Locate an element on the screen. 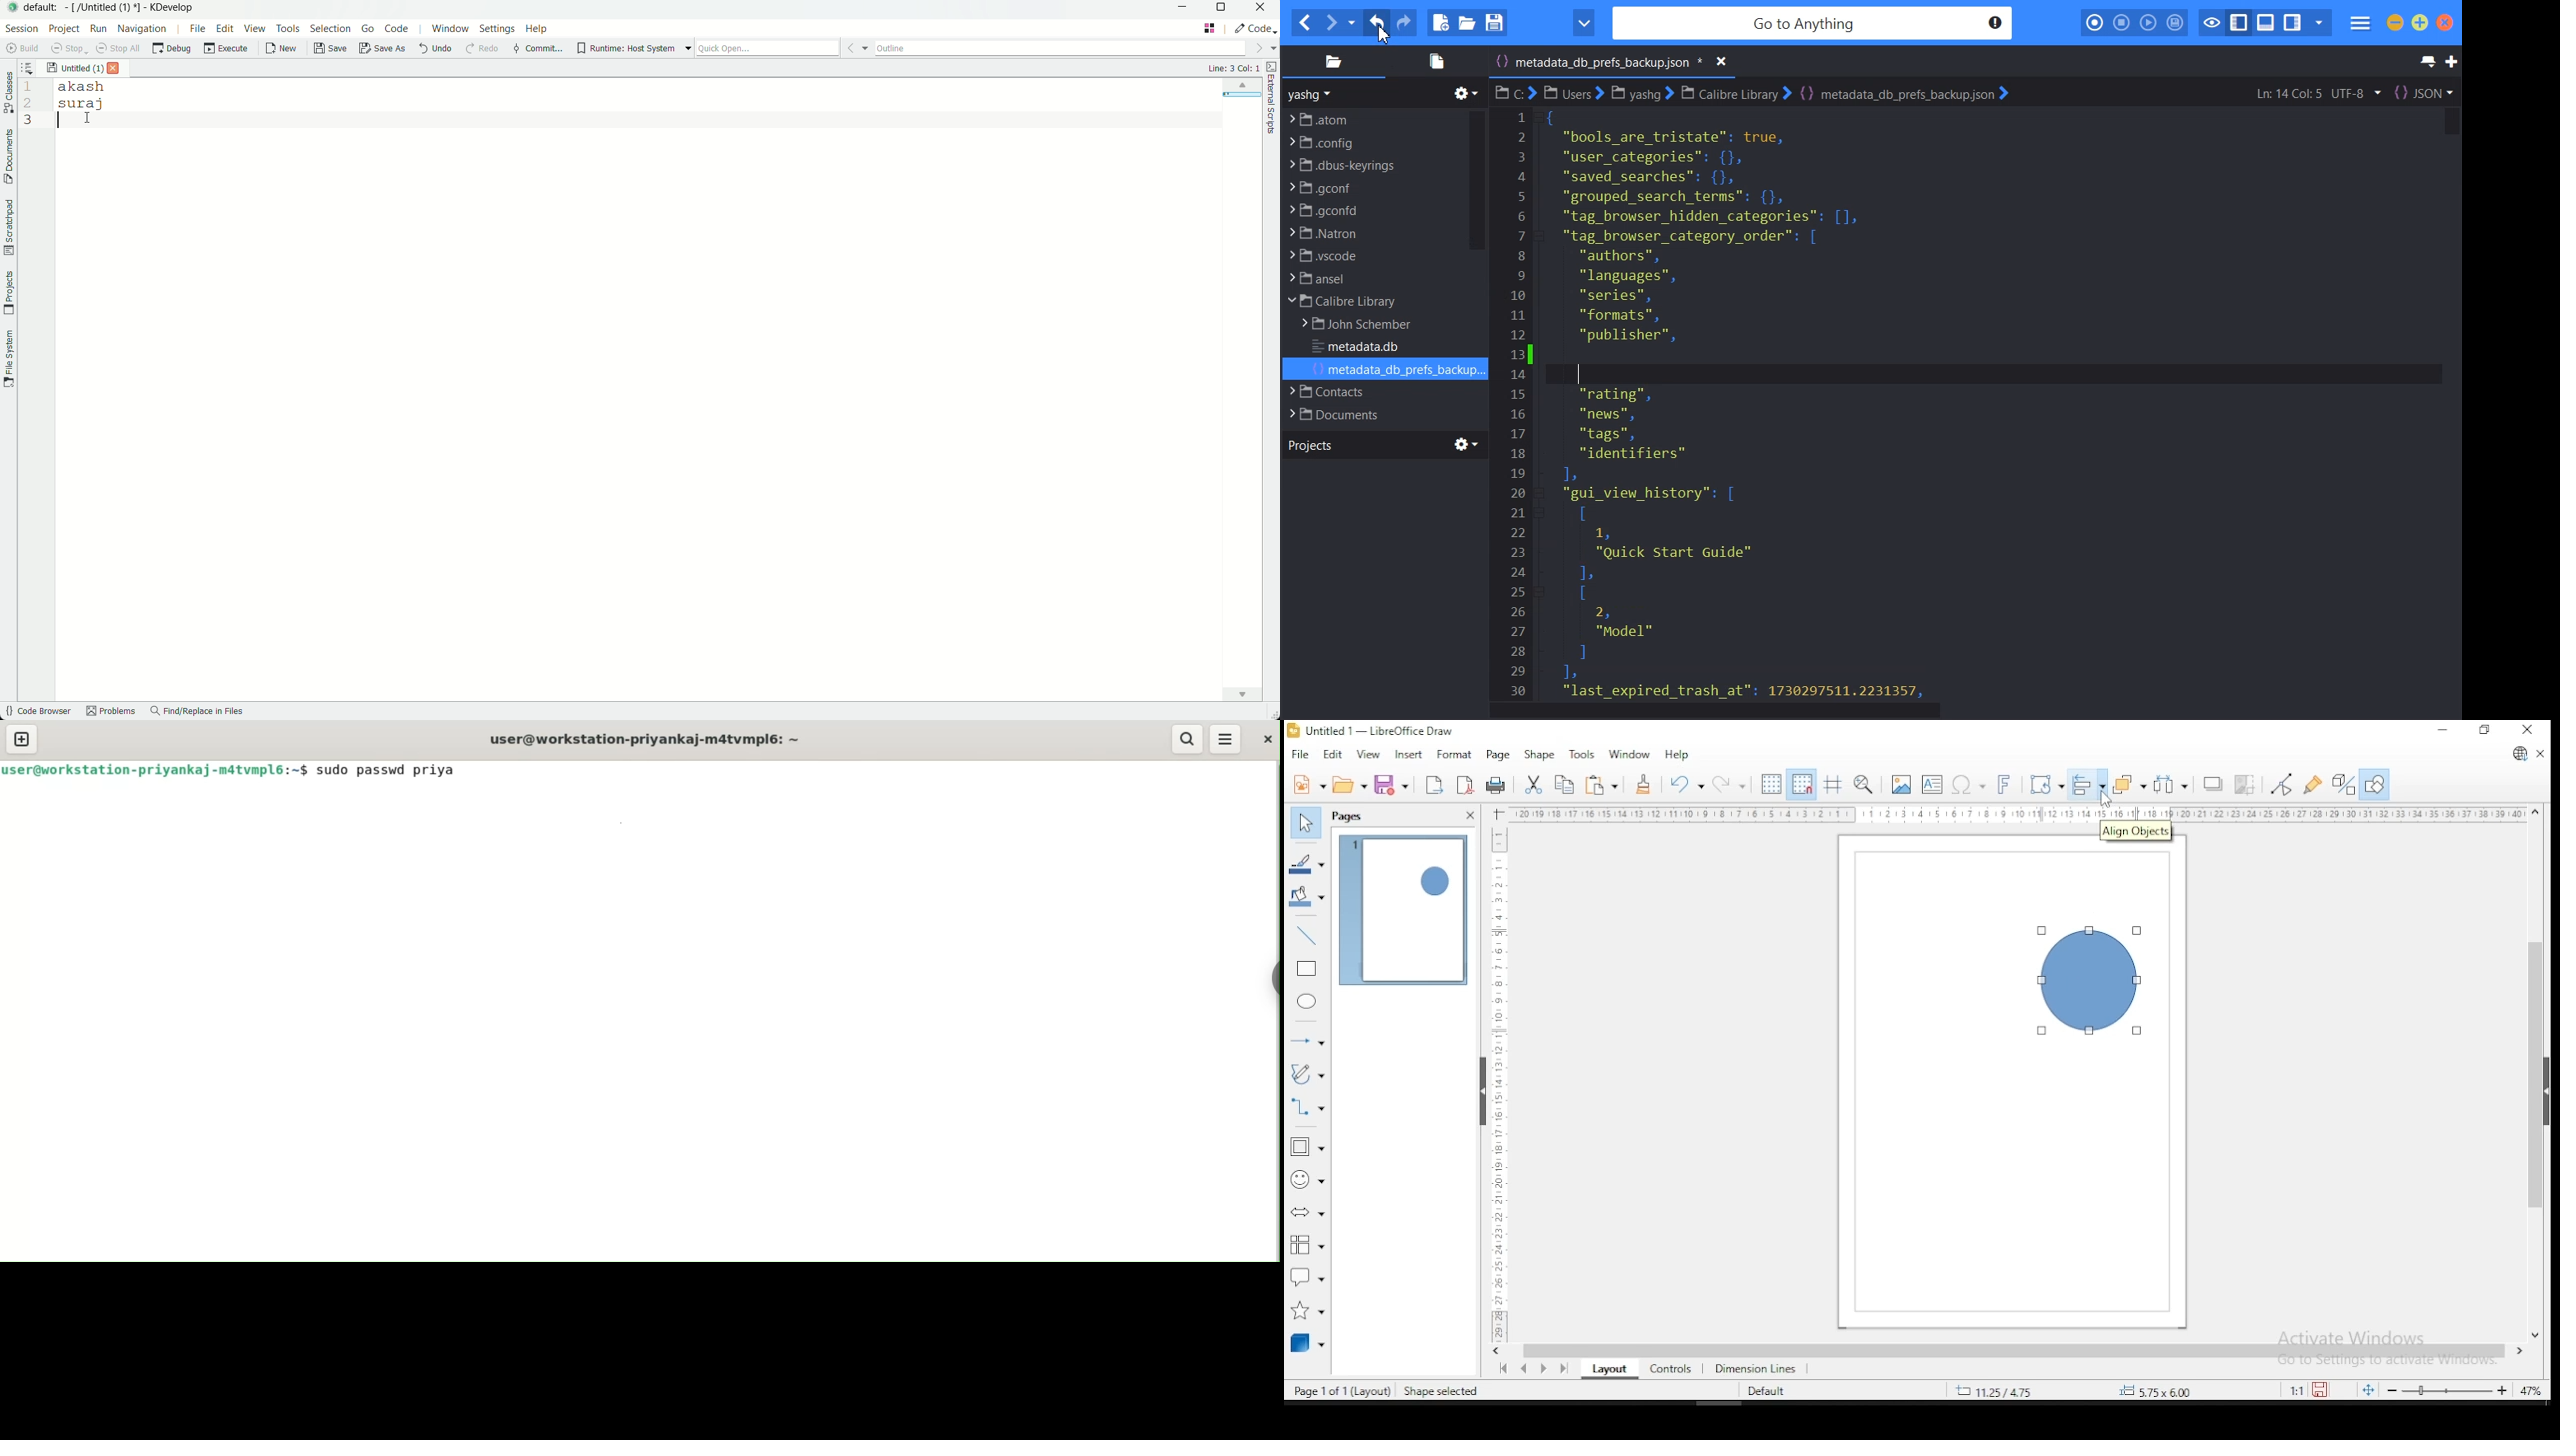  previous page is located at coordinates (1527, 1368).